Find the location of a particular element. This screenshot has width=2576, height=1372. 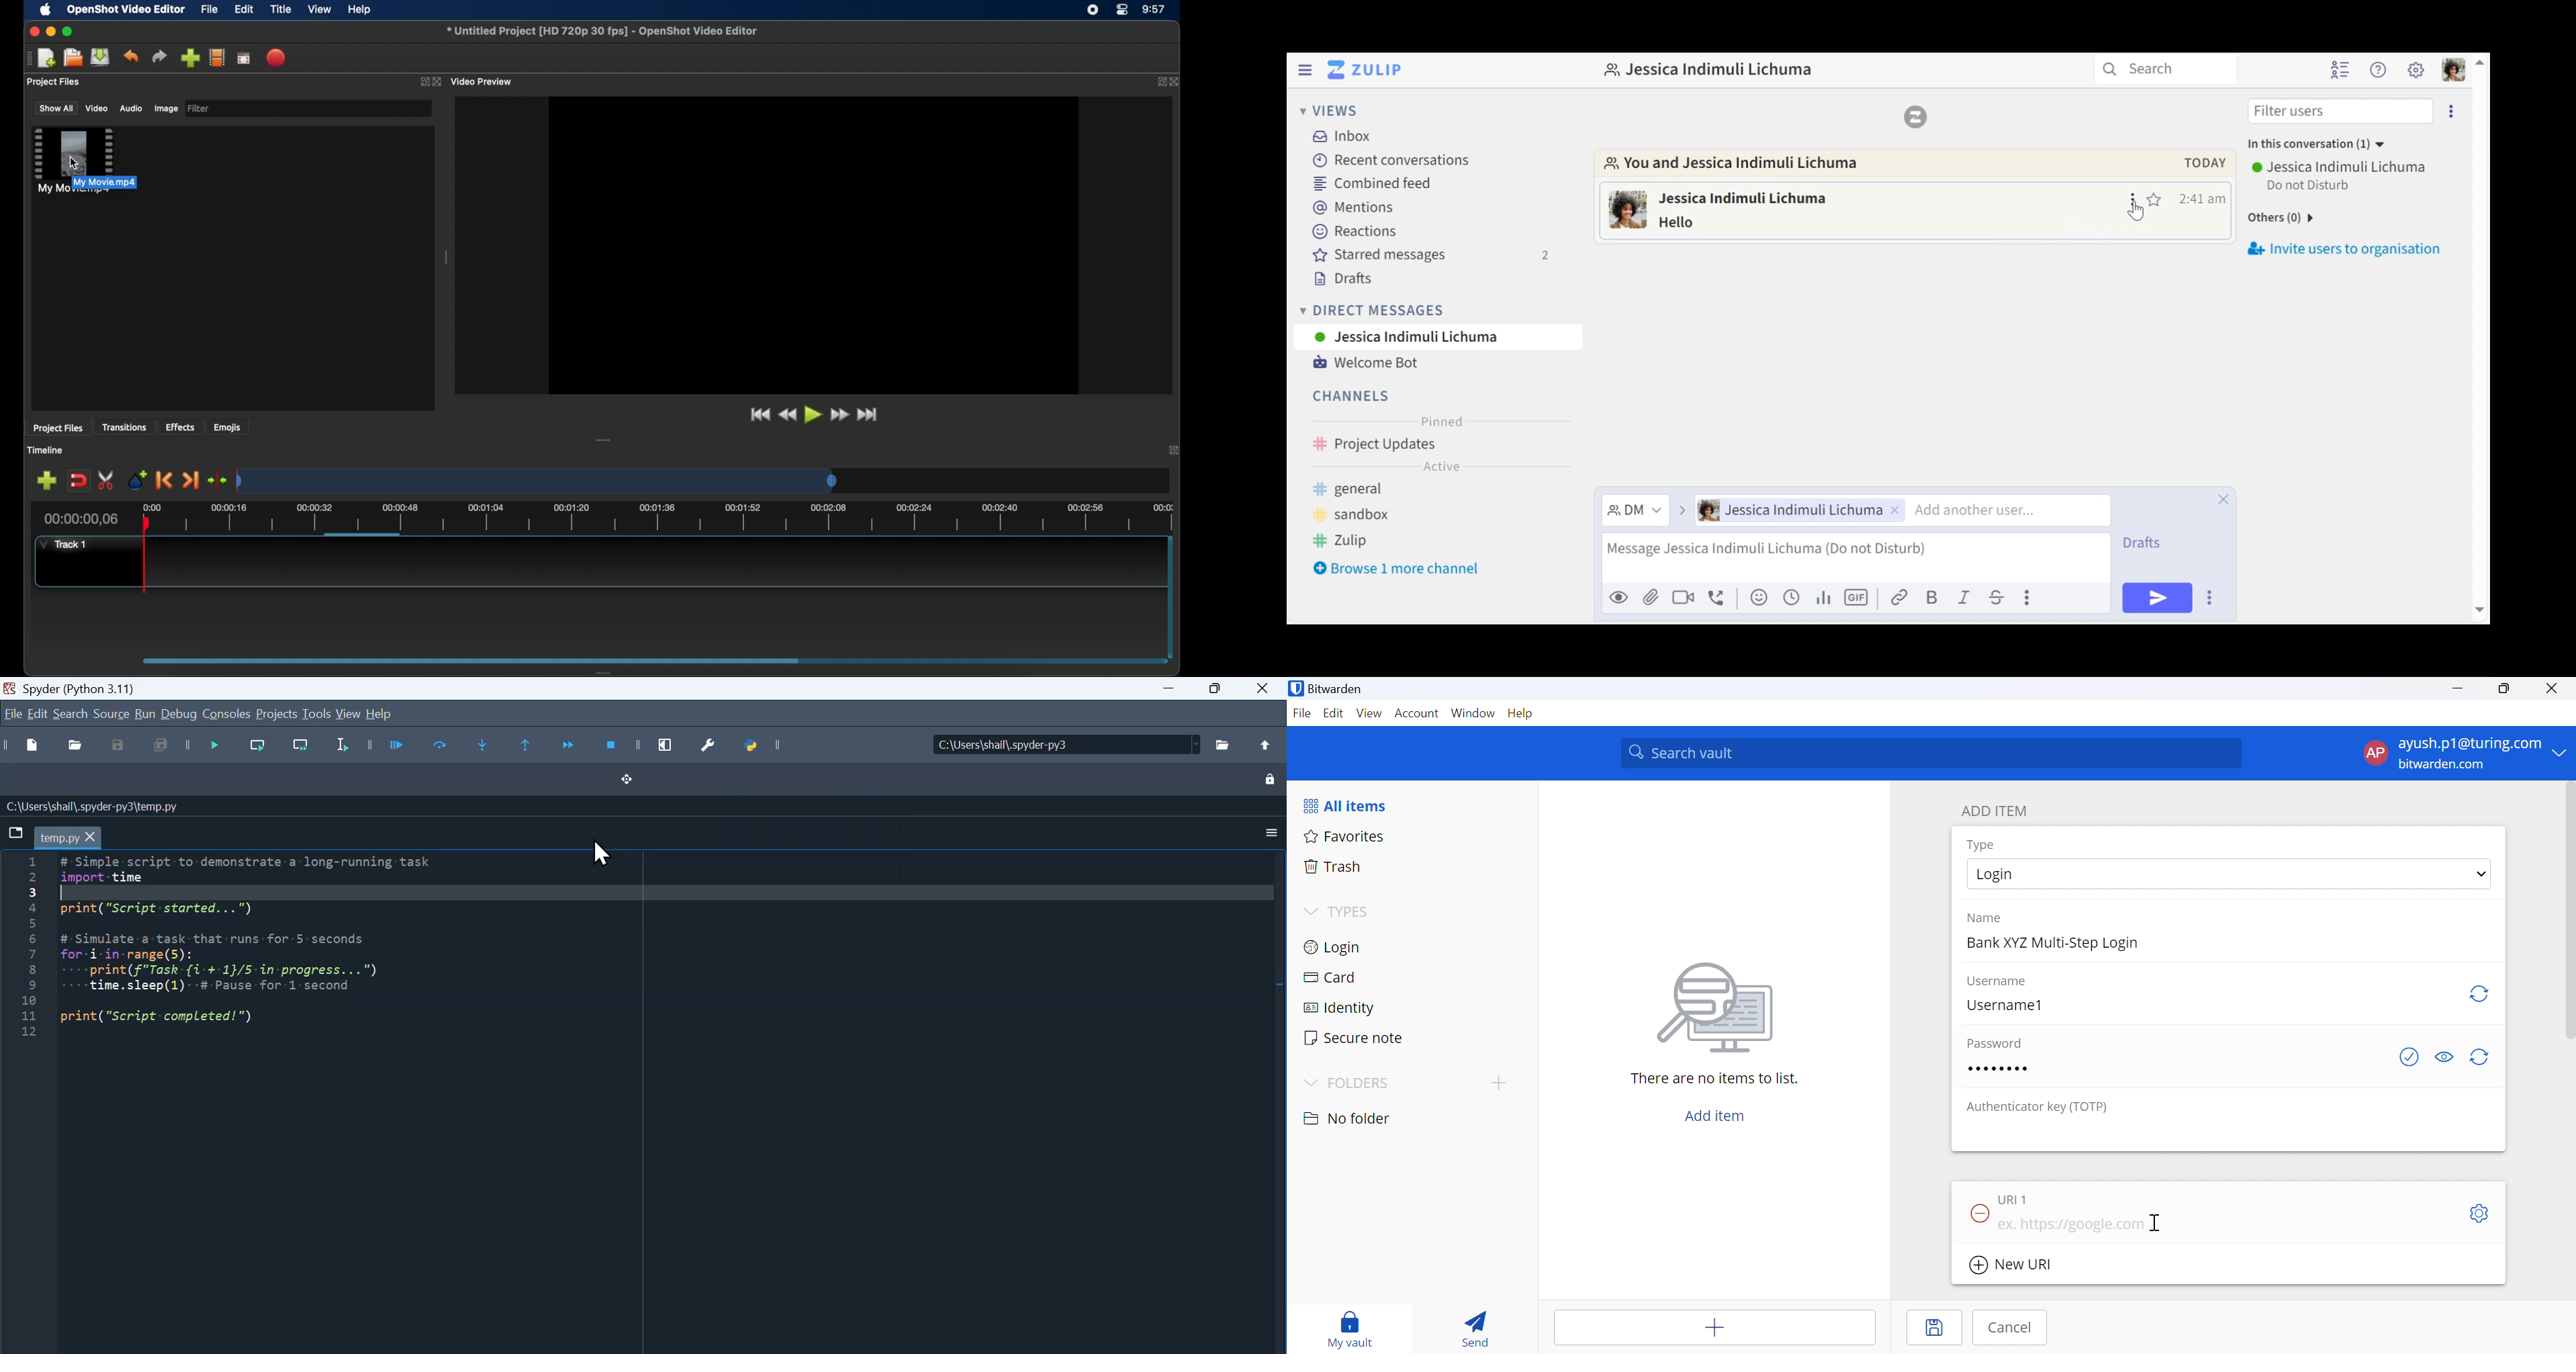

 is located at coordinates (1159, 690).